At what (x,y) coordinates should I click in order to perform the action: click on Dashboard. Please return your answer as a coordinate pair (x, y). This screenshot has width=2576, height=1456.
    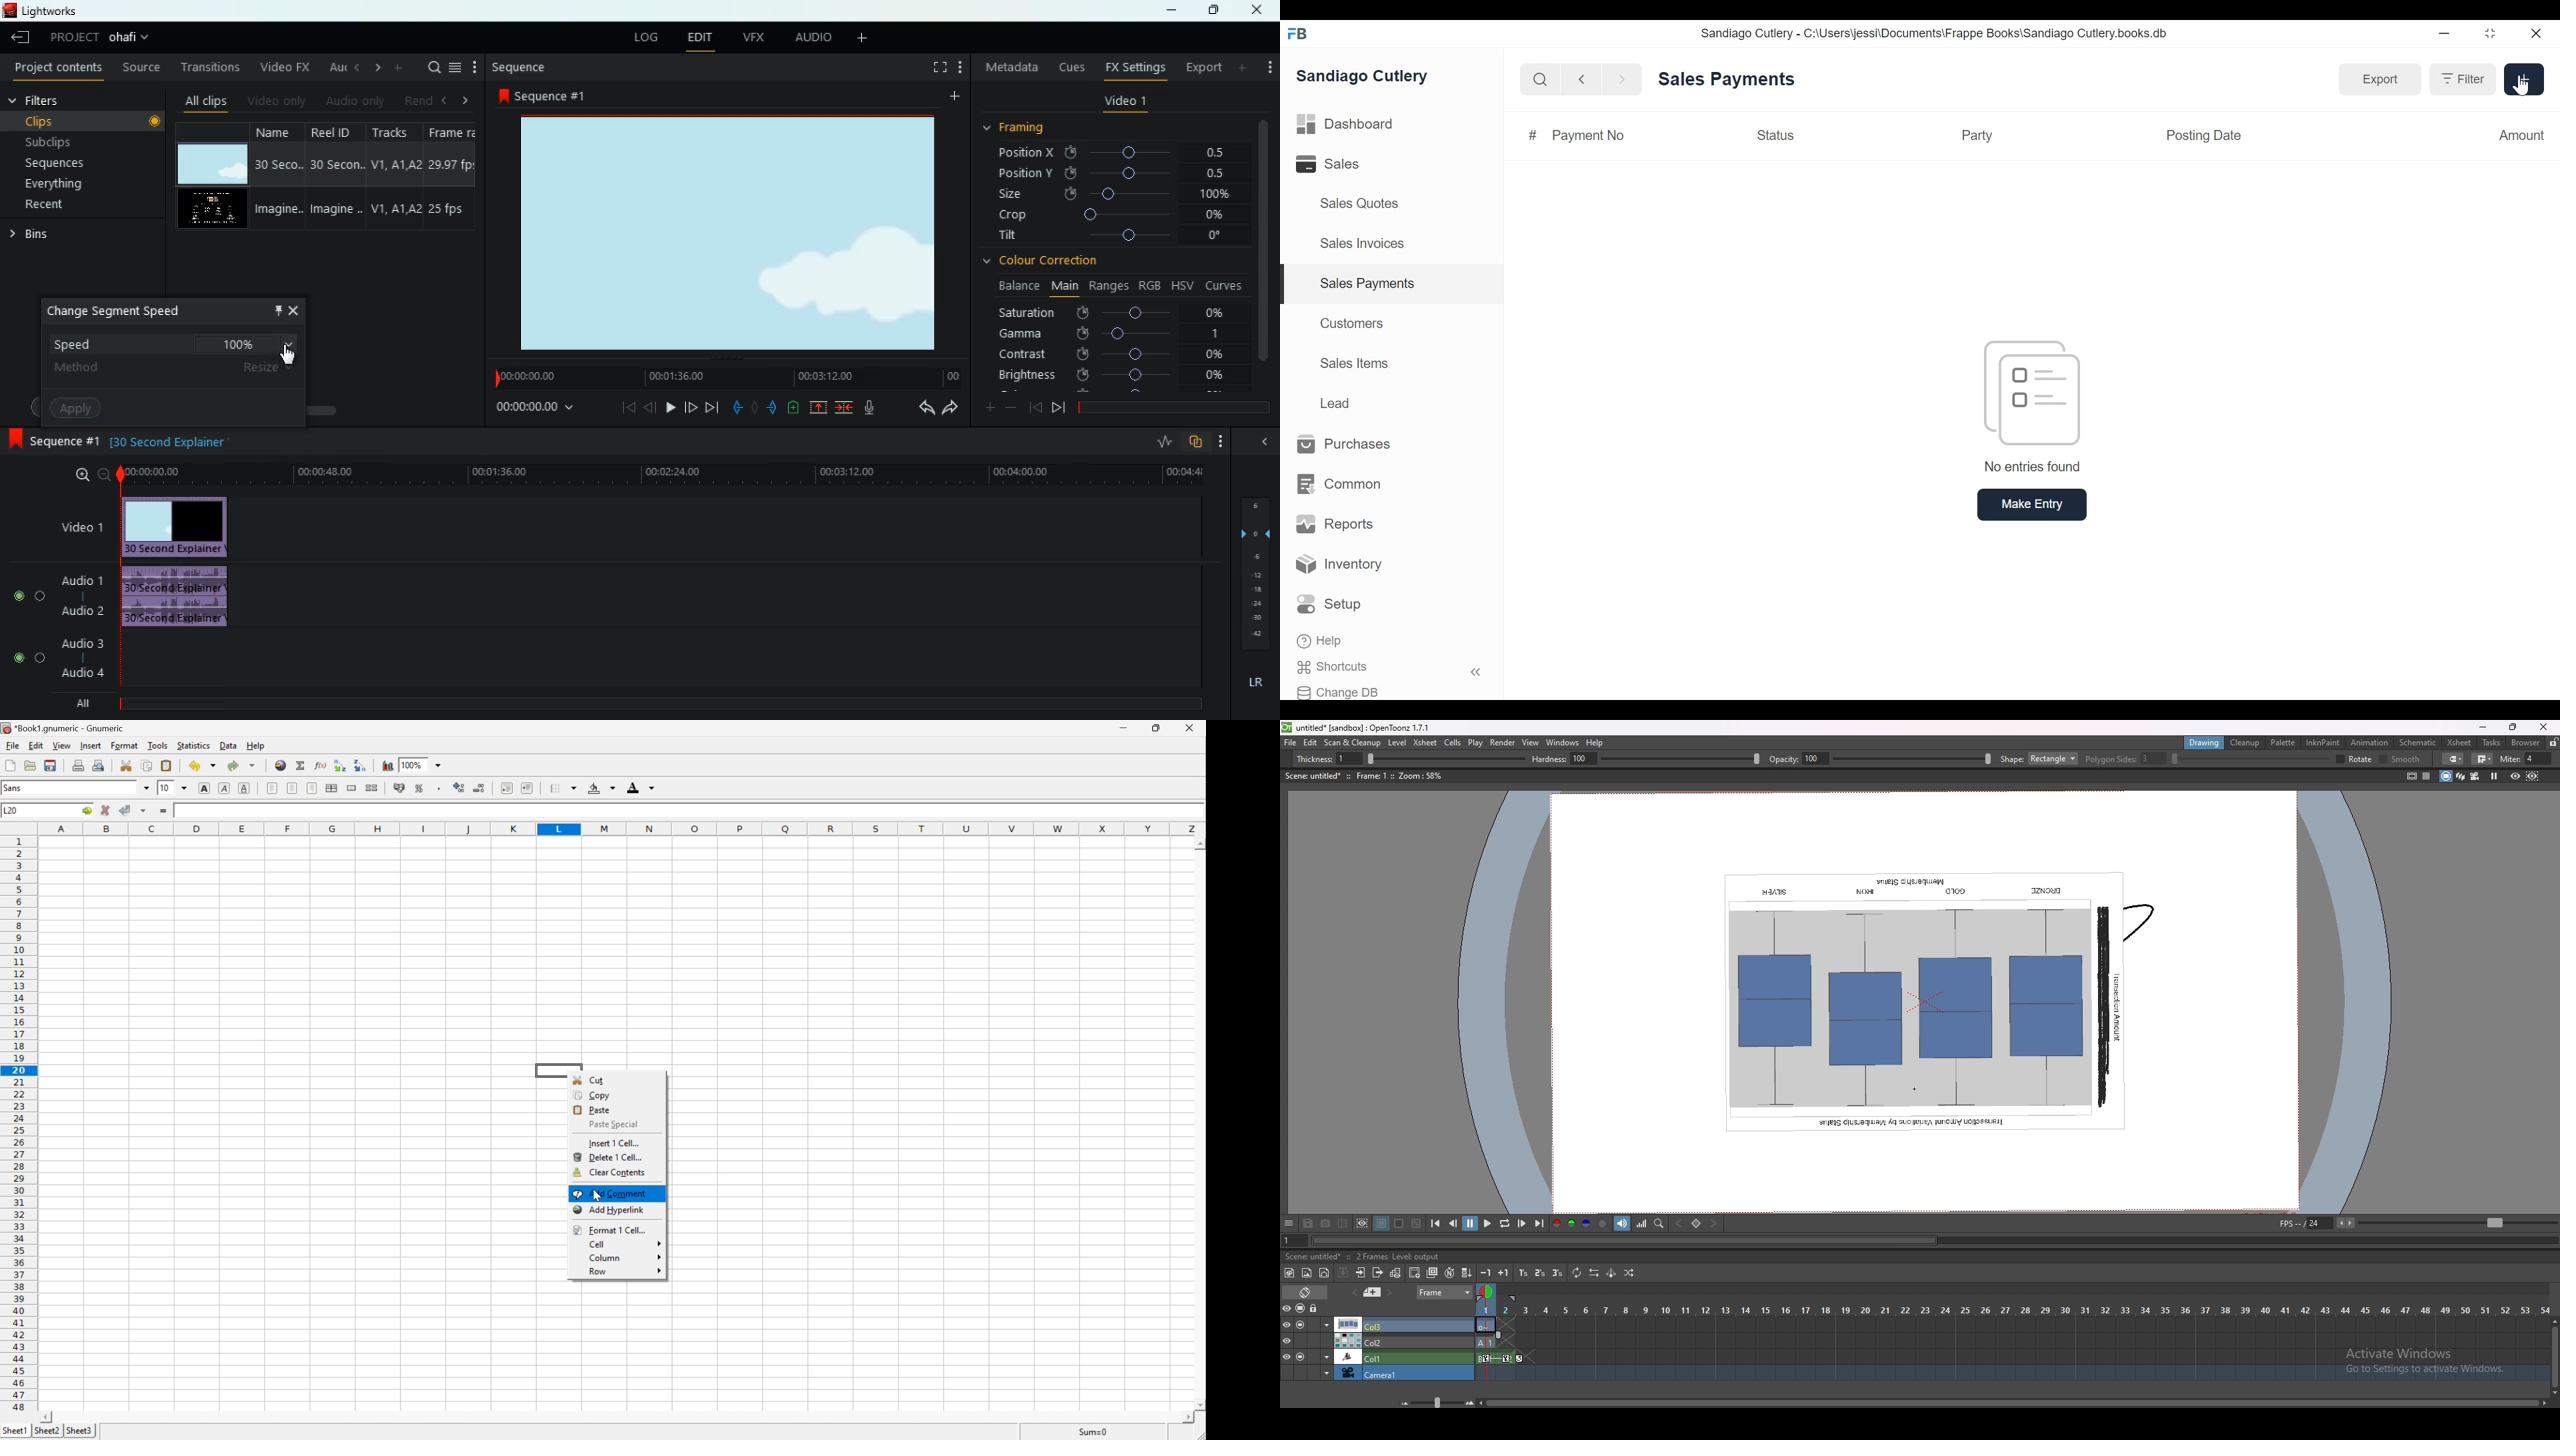
    Looking at the image, I should click on (1345, 125).